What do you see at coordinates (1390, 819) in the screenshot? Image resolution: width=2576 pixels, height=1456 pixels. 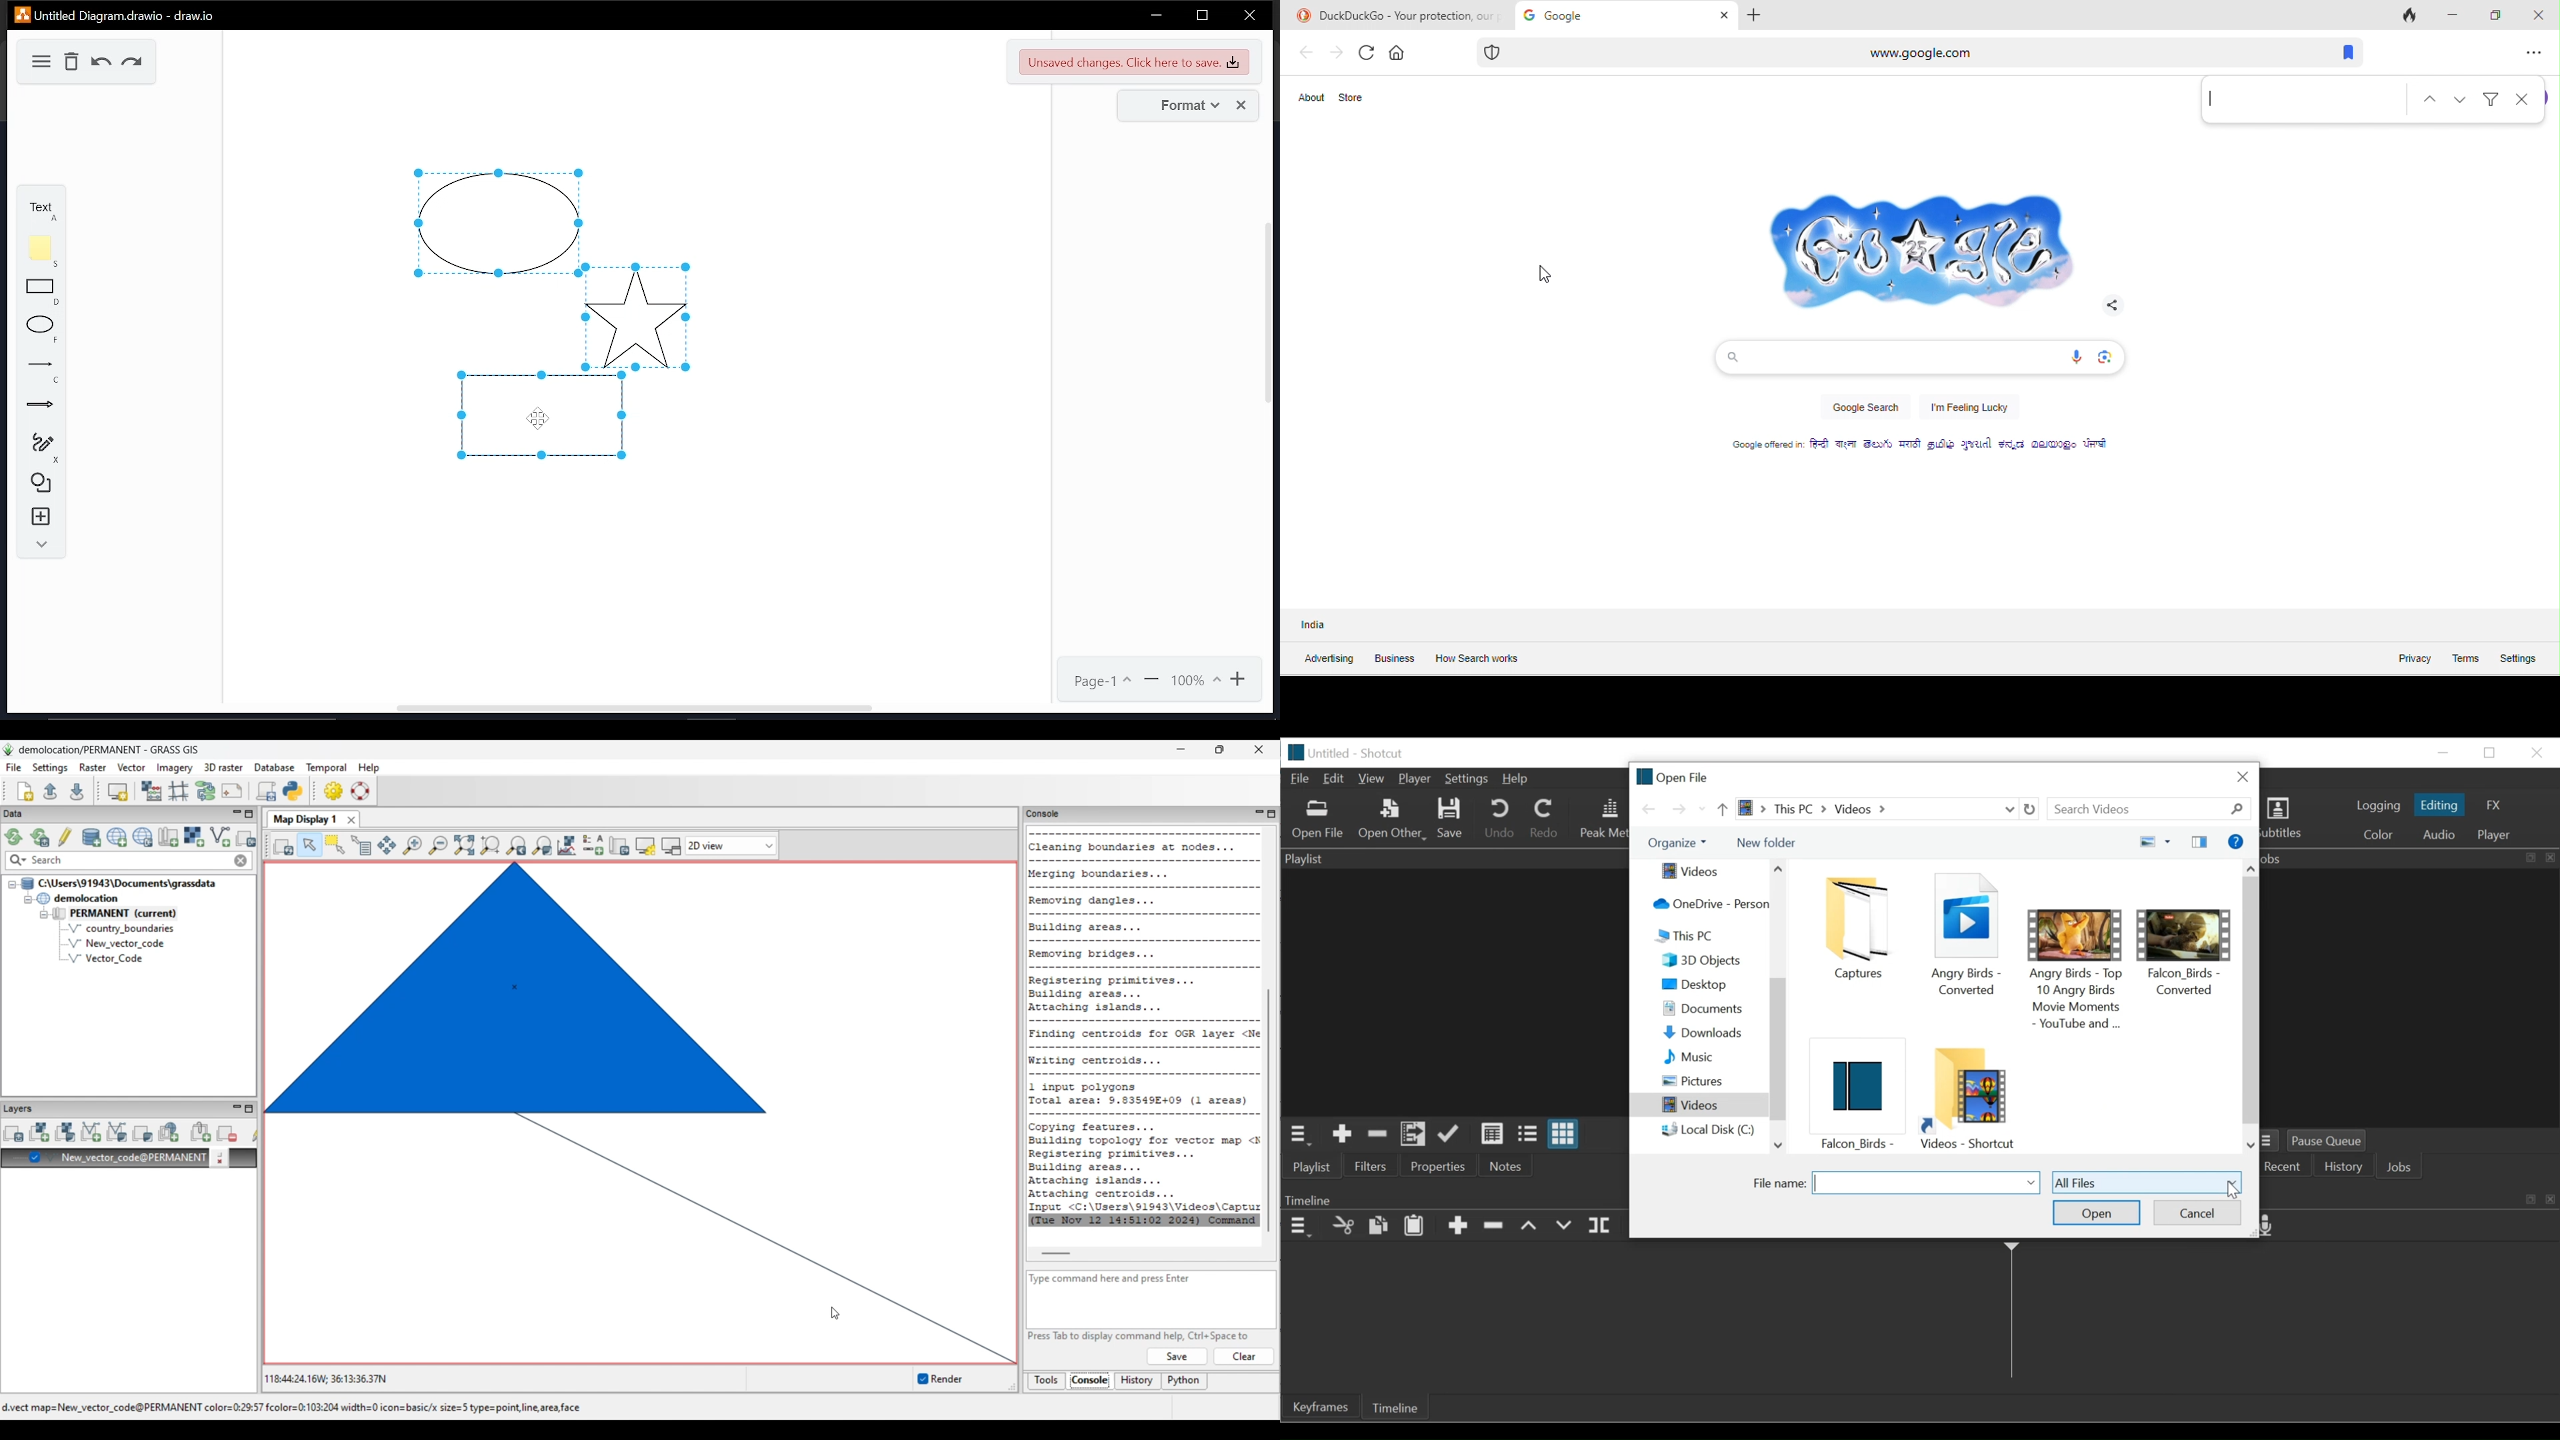 I see `Open Other` at bounding box center [1390, 819].